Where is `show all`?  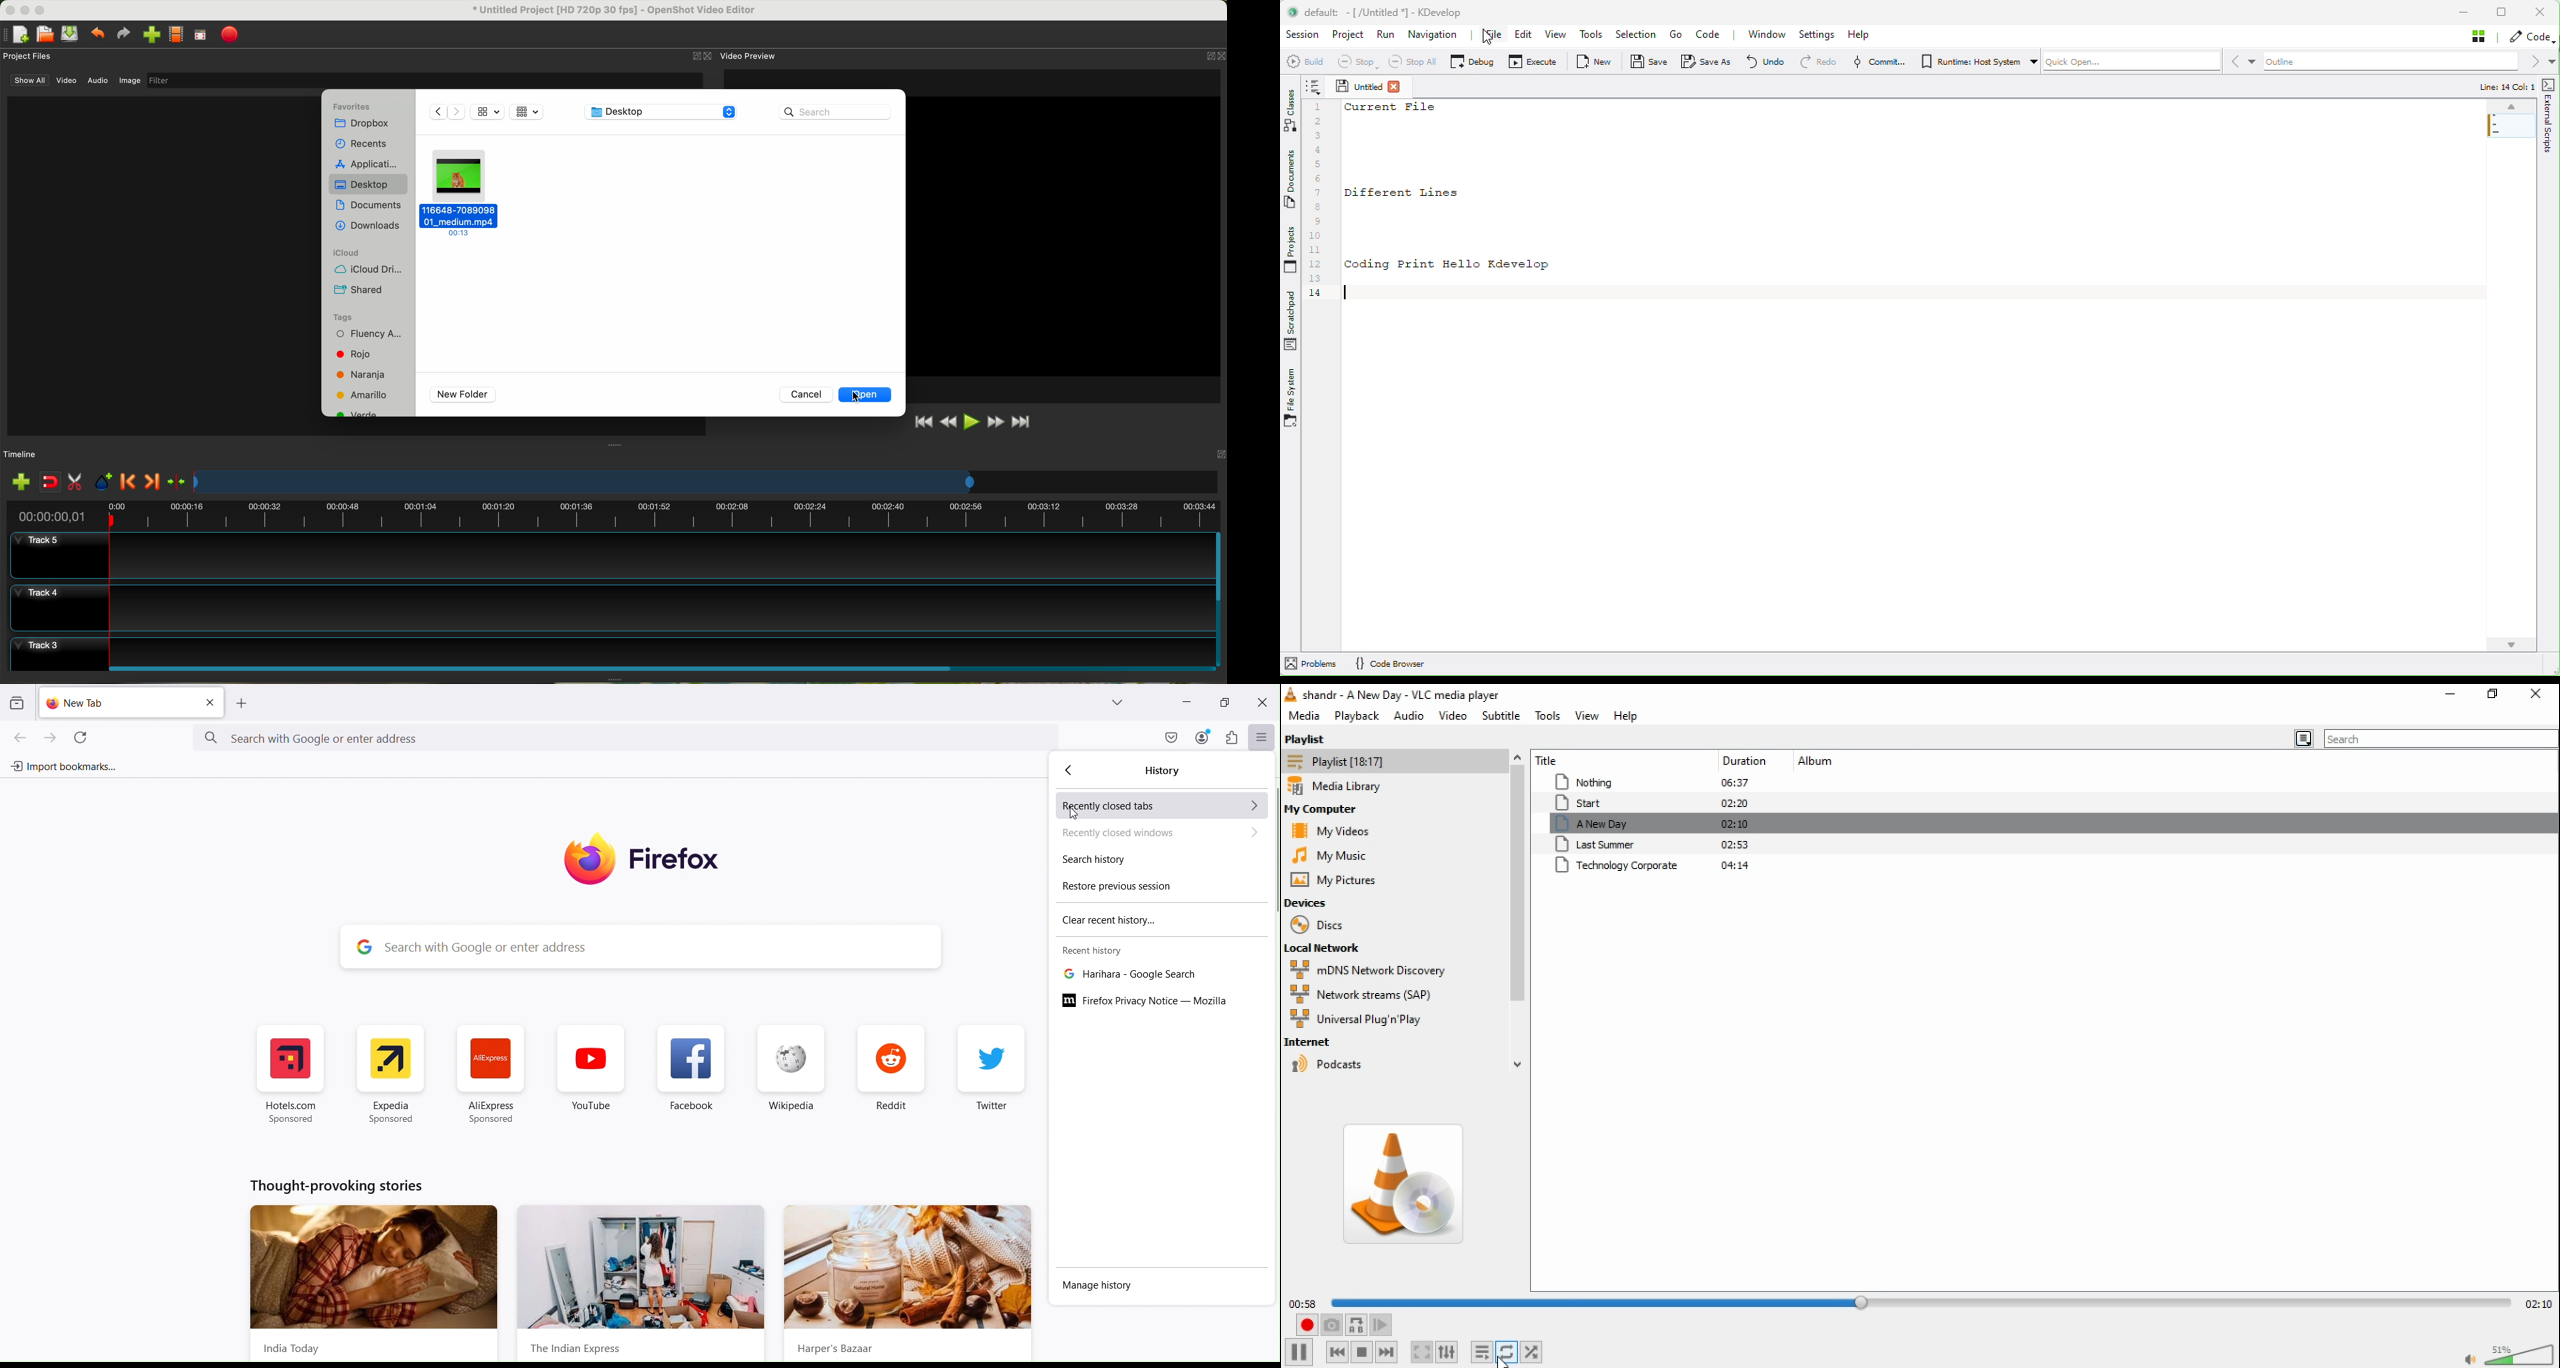
show all is located at coordinates (28, 80).